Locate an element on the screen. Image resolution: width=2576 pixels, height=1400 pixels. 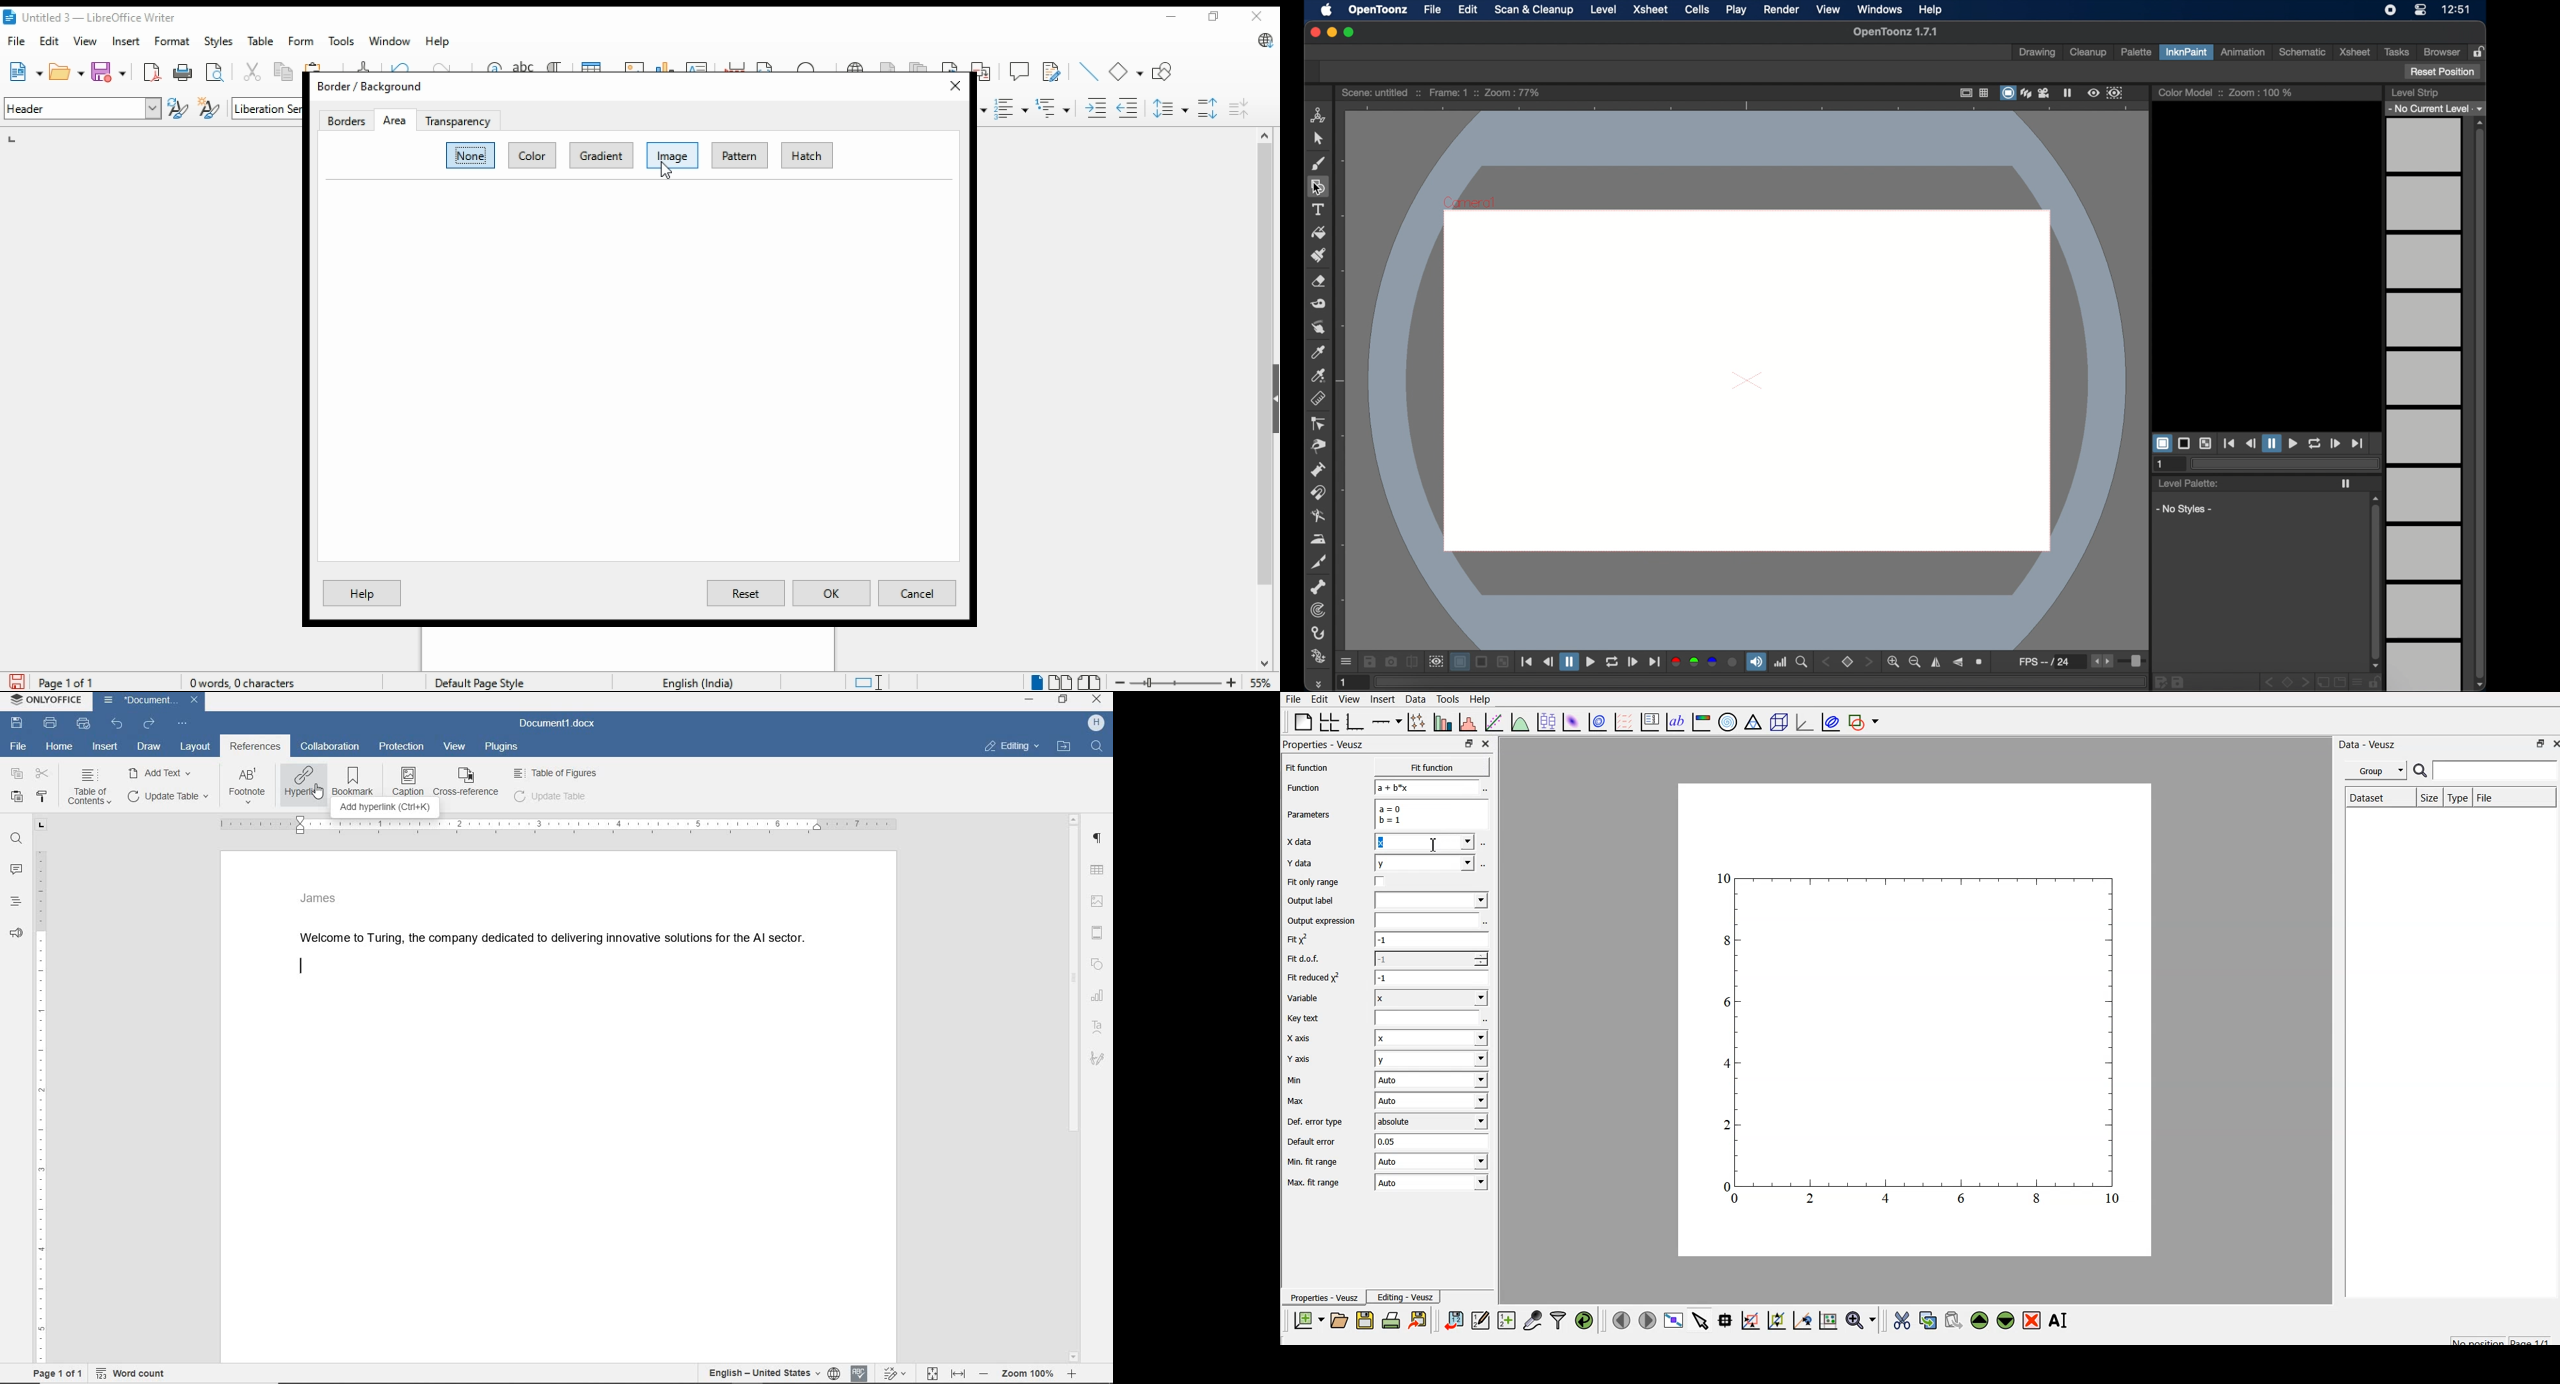
hatch is located at coordinates (805, 156).